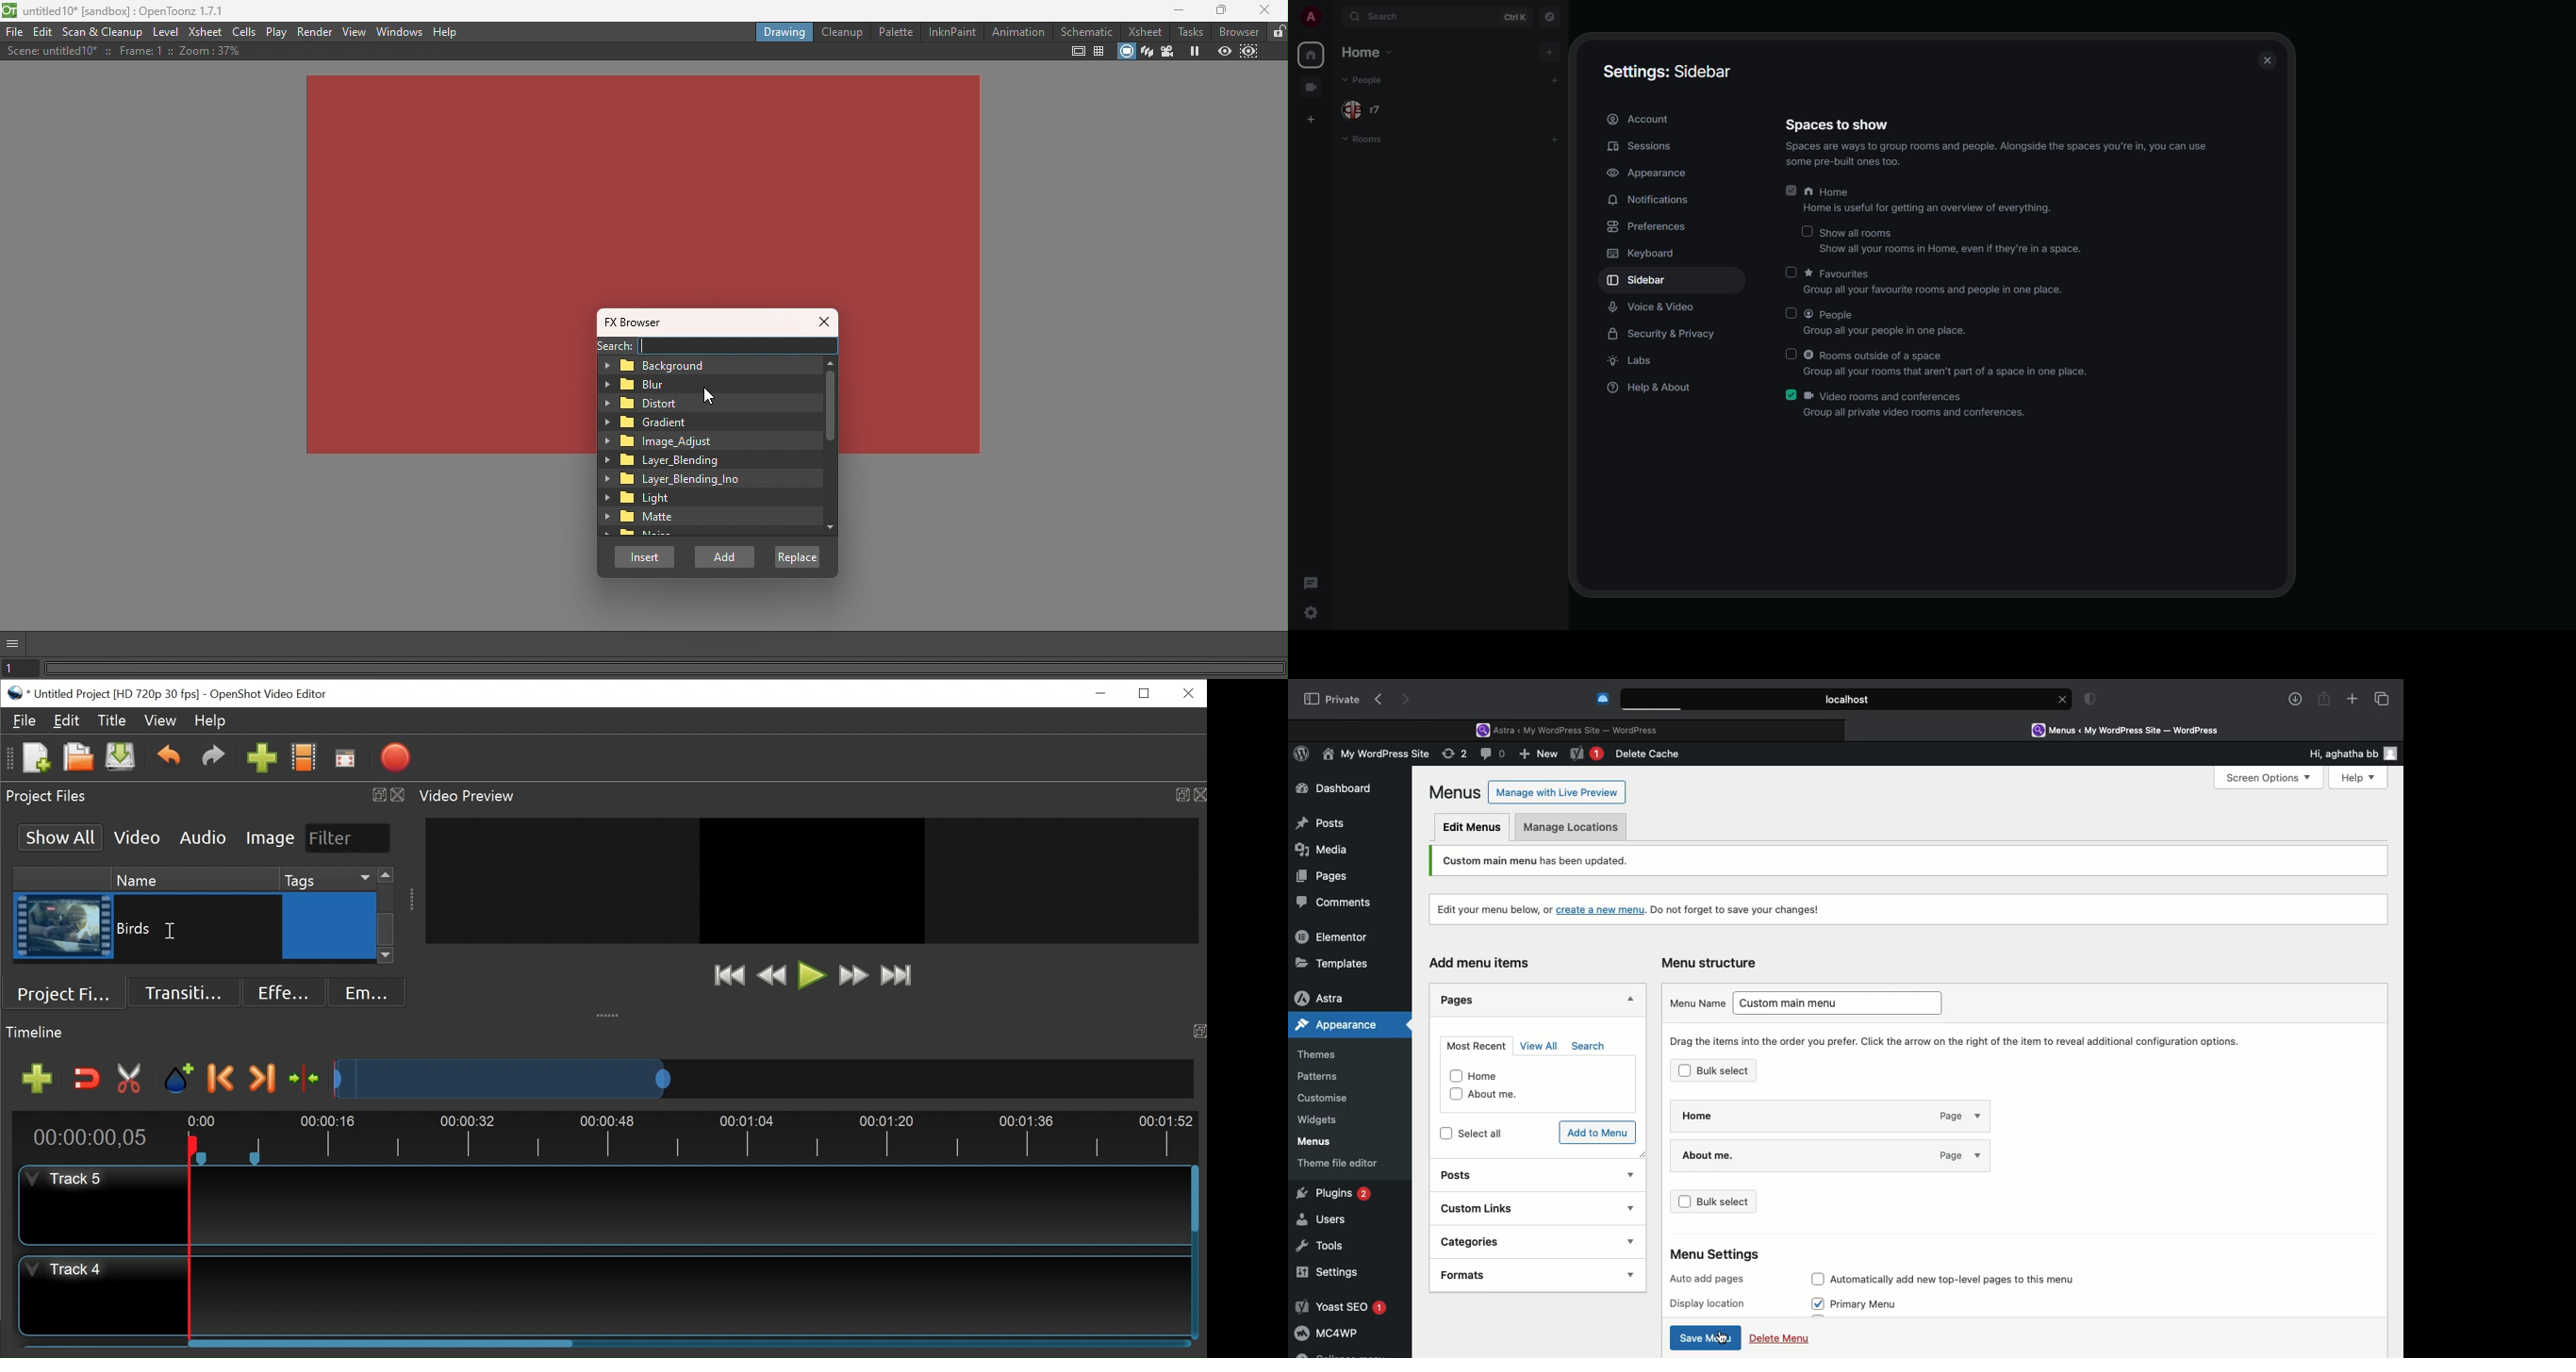 The image size is (2576, 1372). I want to click on labs, so click(1640, 362).